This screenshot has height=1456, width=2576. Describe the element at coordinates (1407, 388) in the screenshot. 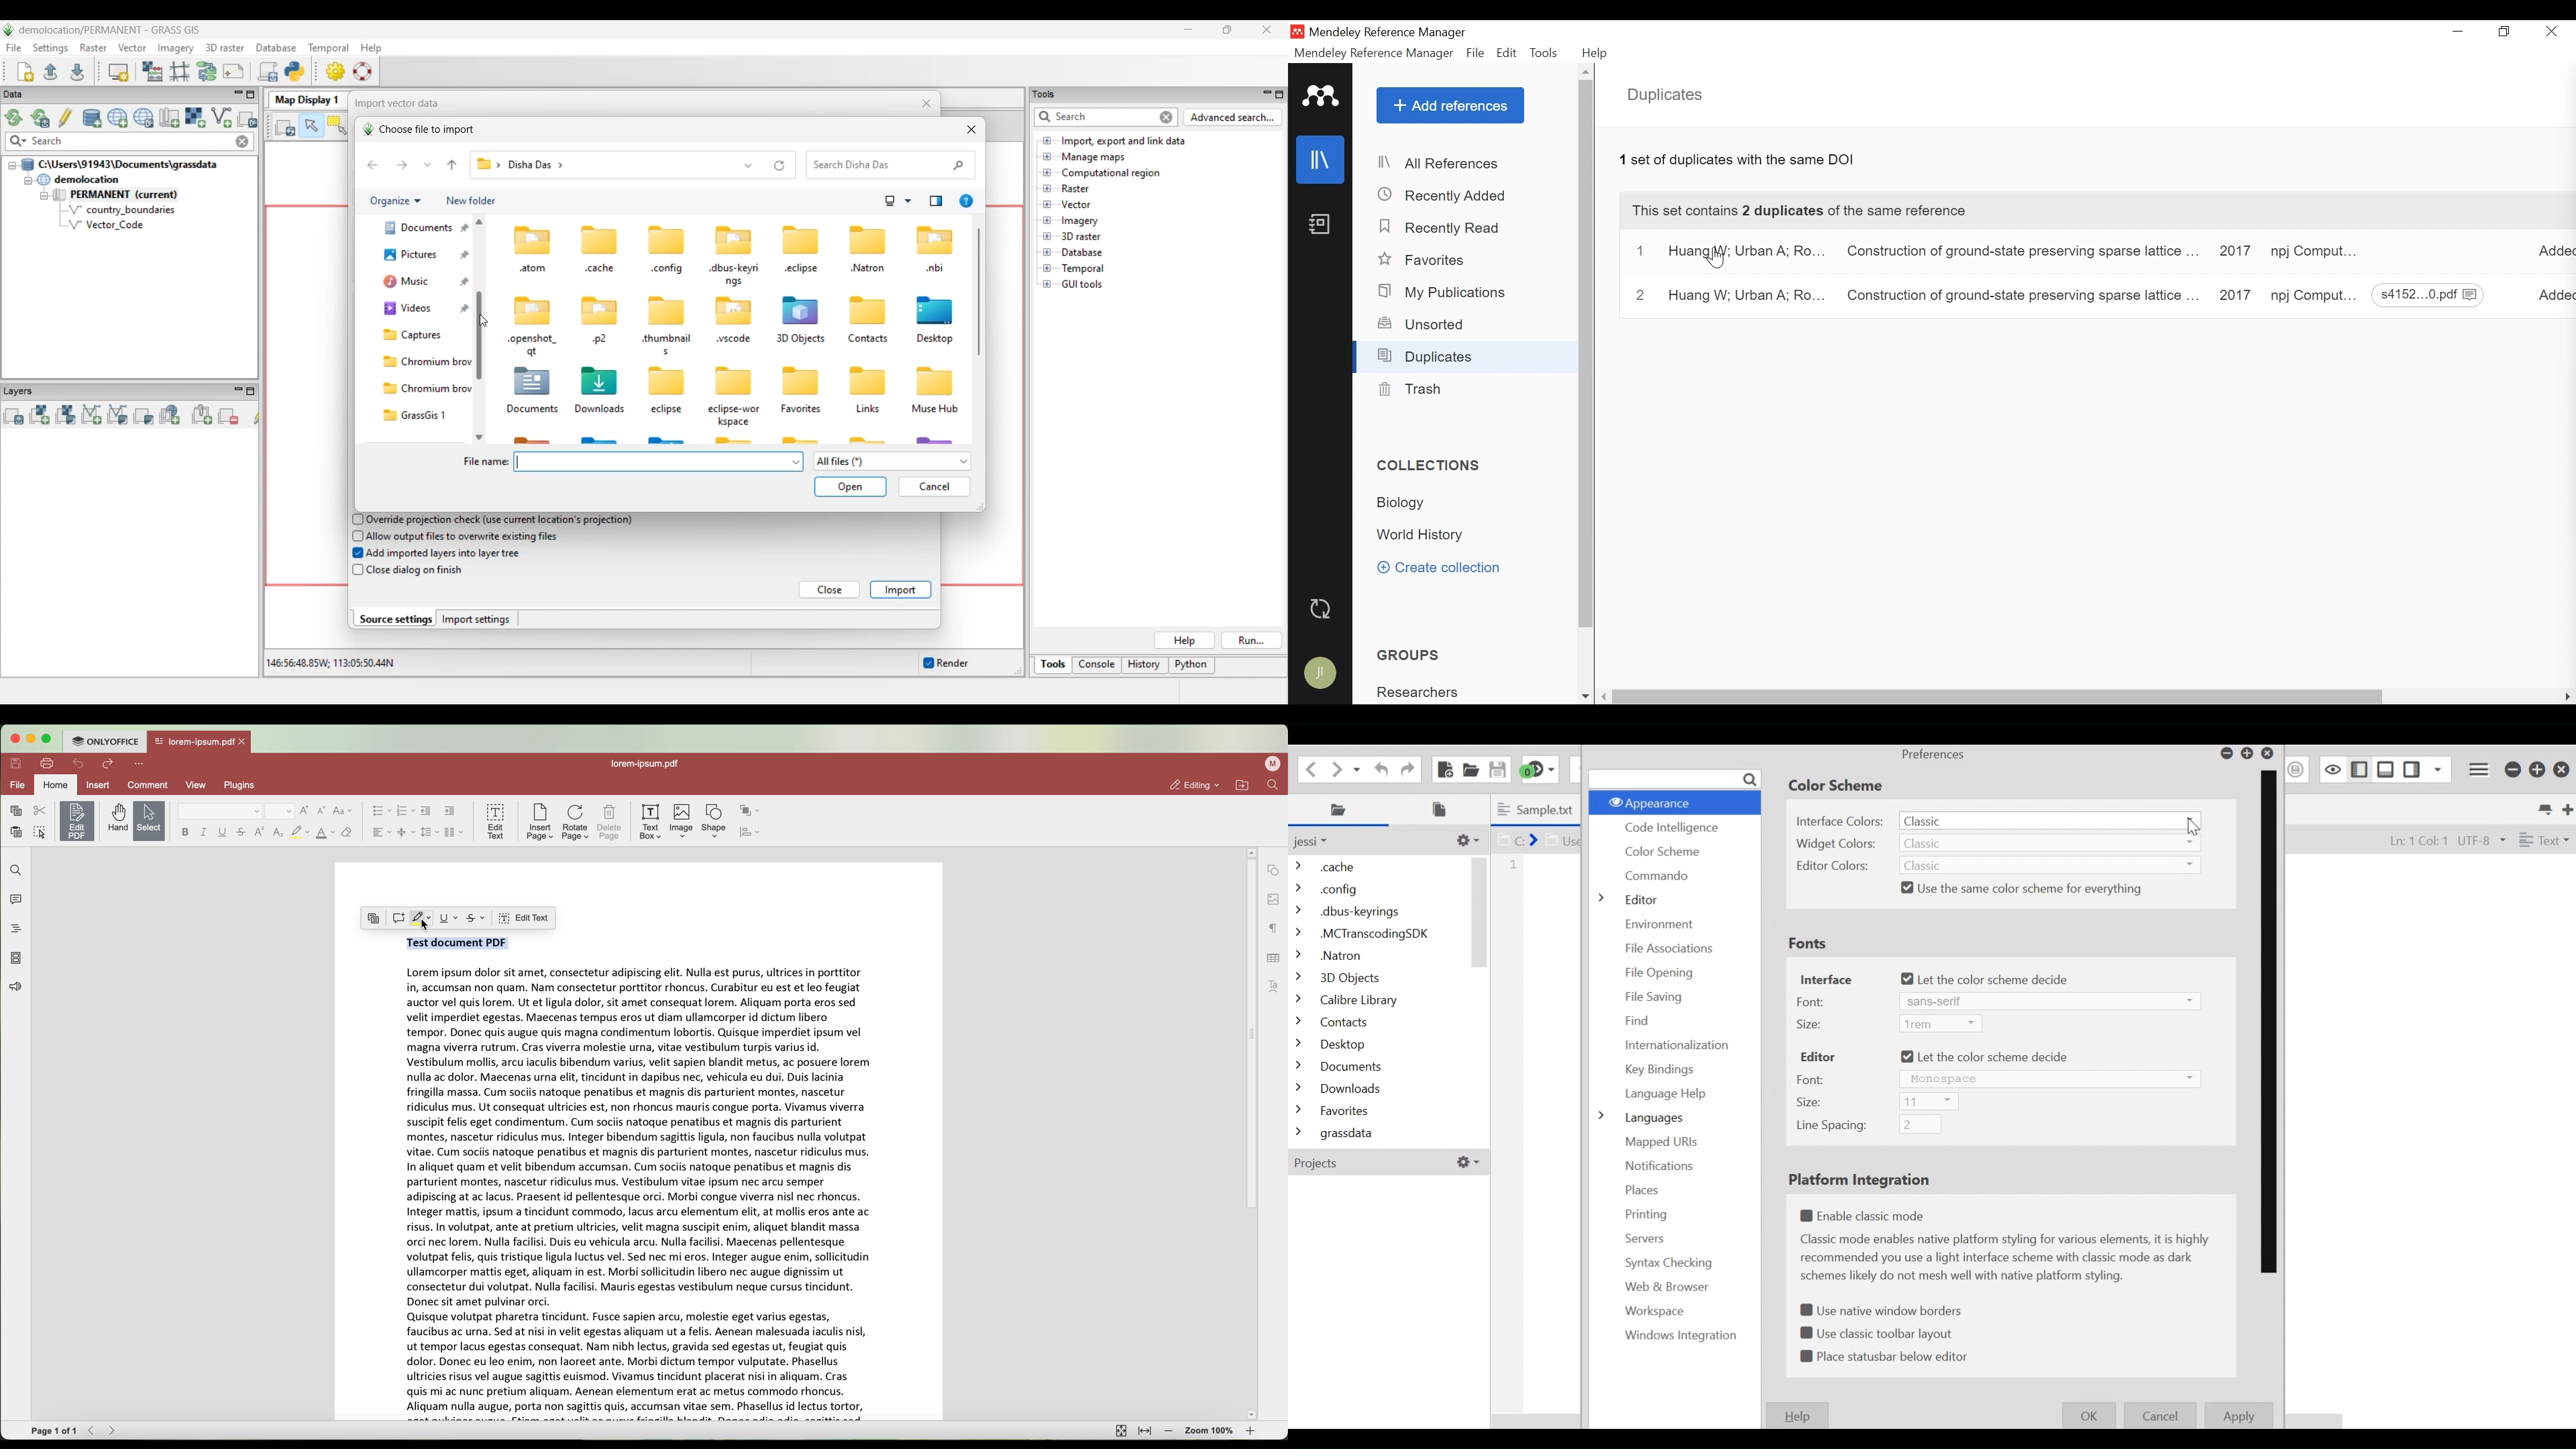

I see `Trash` at that location.